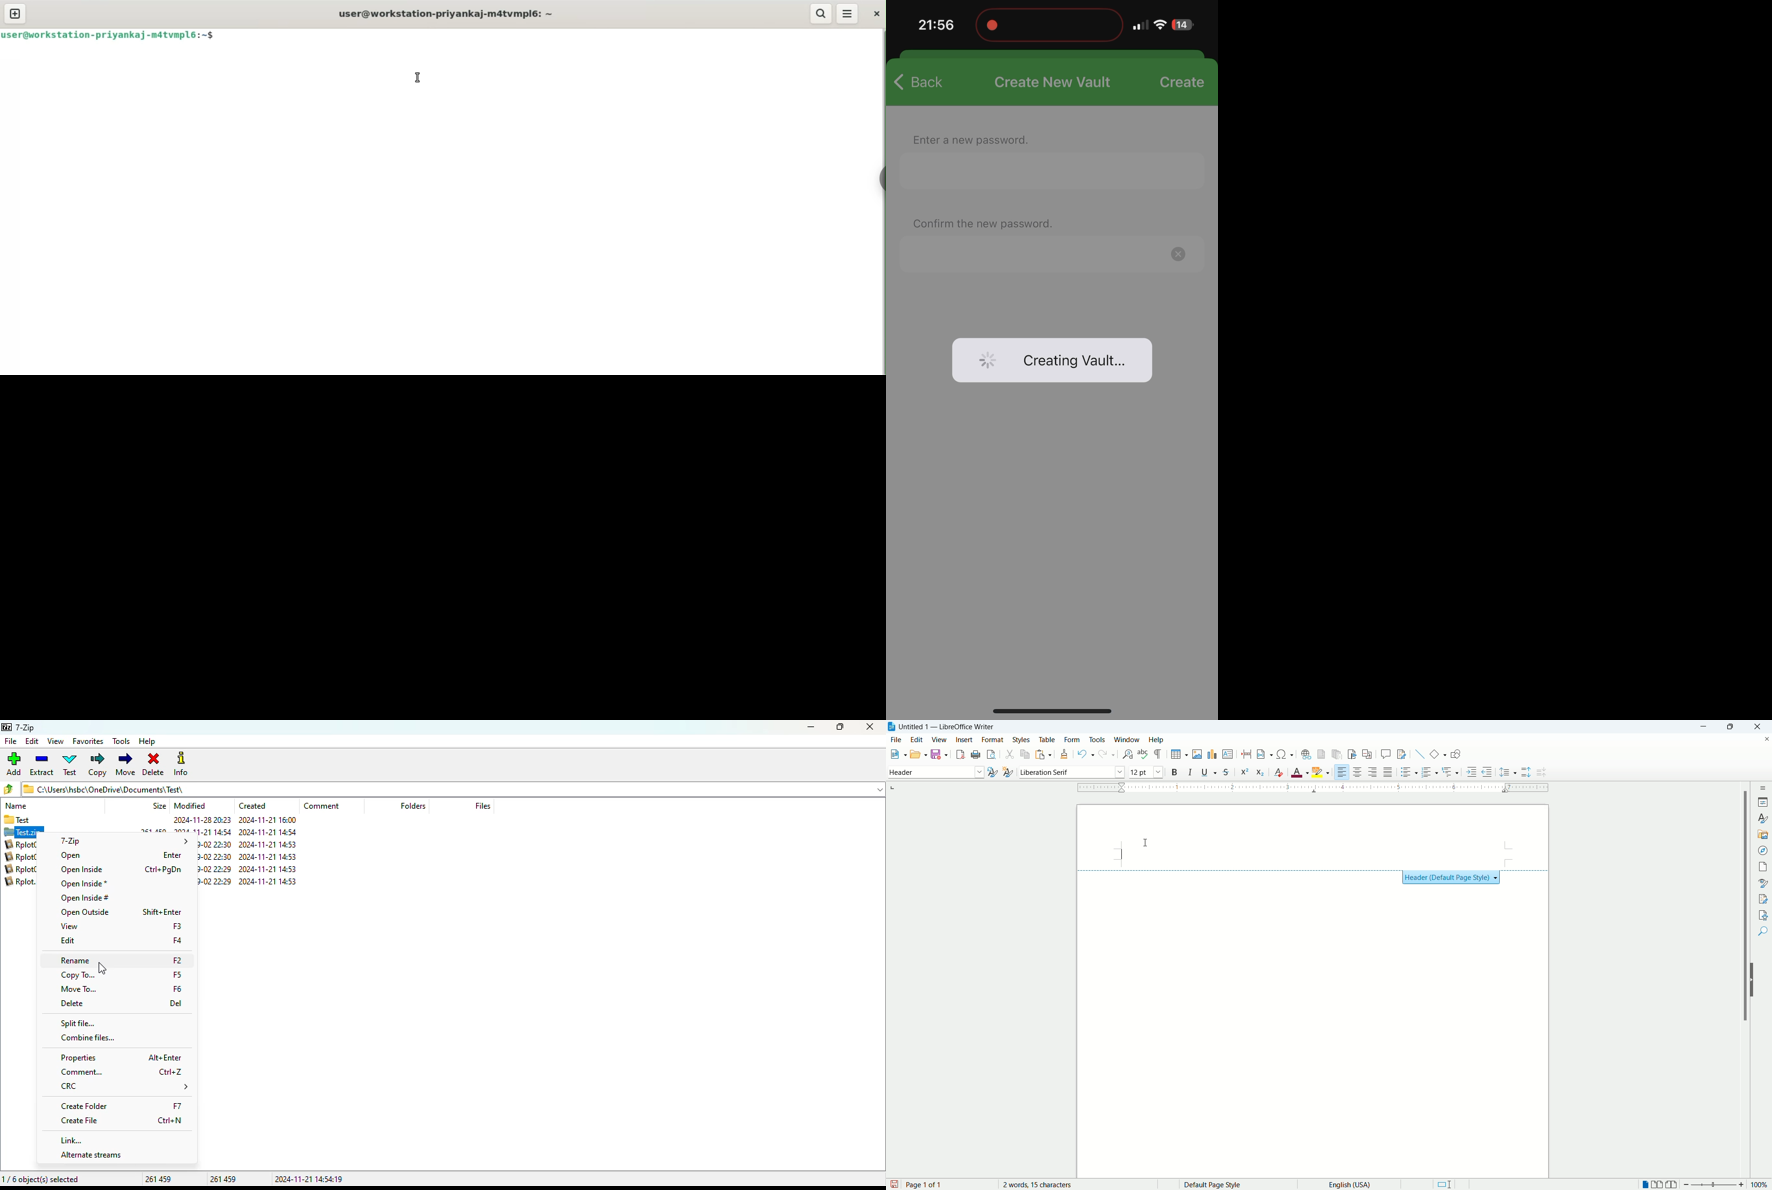  What do you see at coordinates (1262, 773) in the screenshot?
I see `subscript` at bounding box center [1262, 773].